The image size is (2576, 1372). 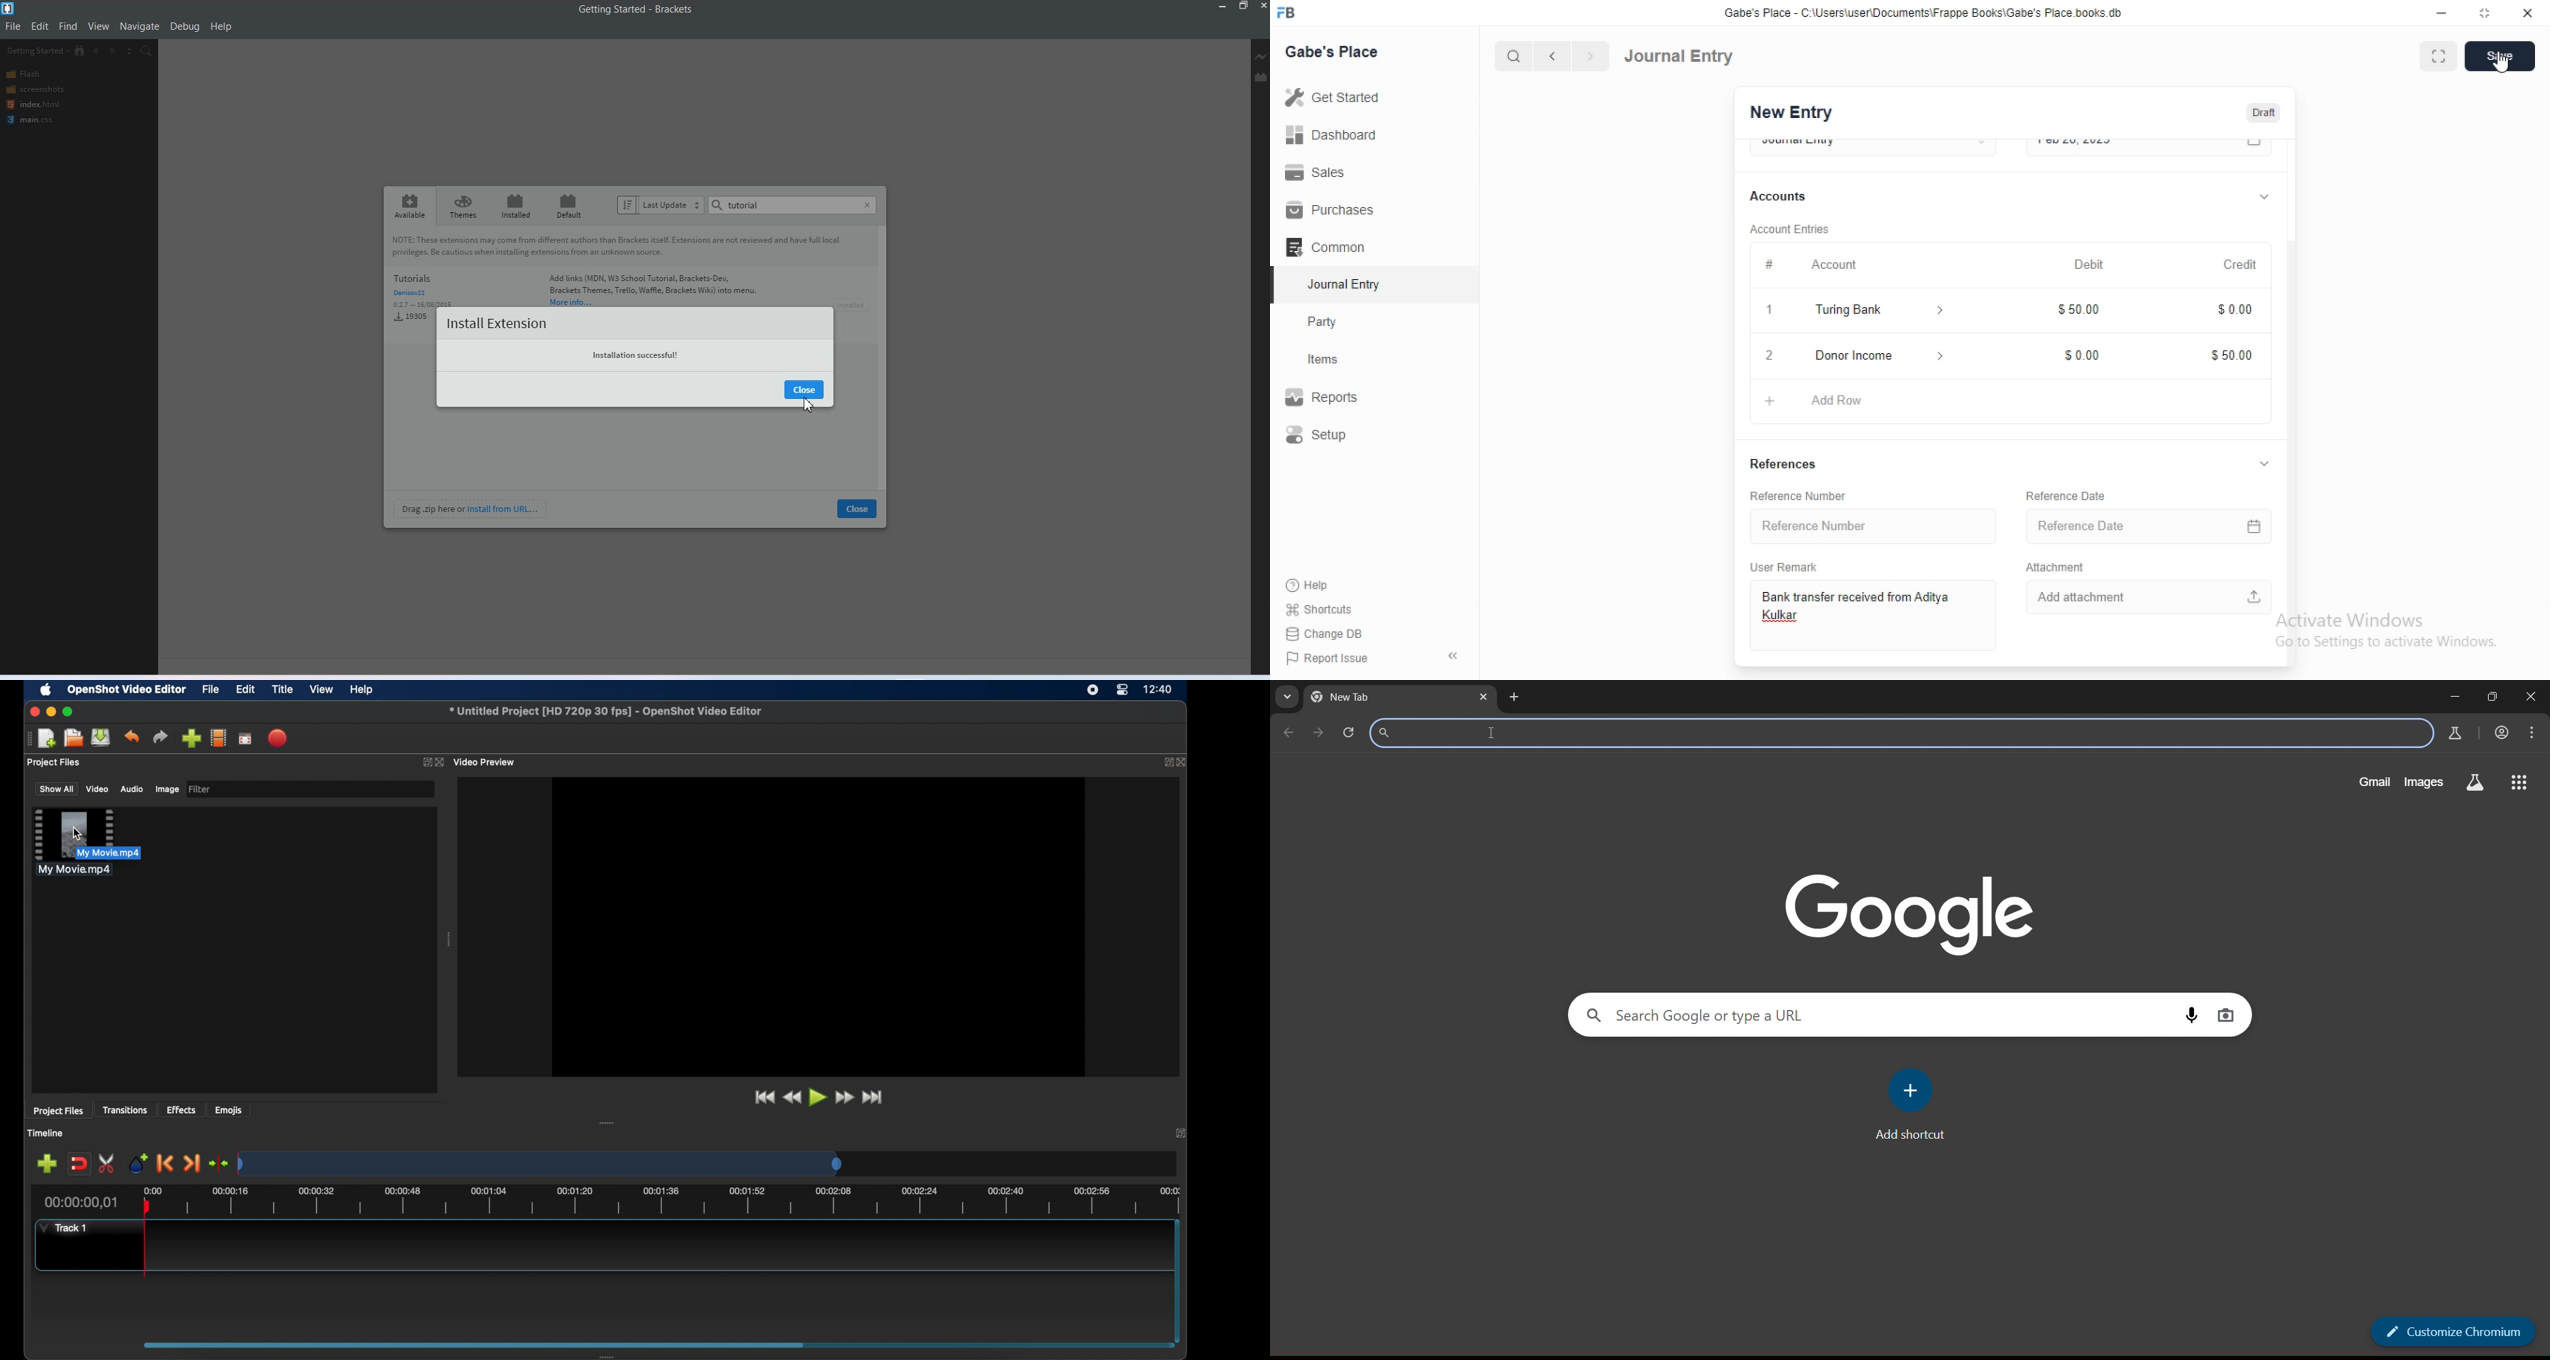 I want to click on Debug, so click(x=185, y=27).